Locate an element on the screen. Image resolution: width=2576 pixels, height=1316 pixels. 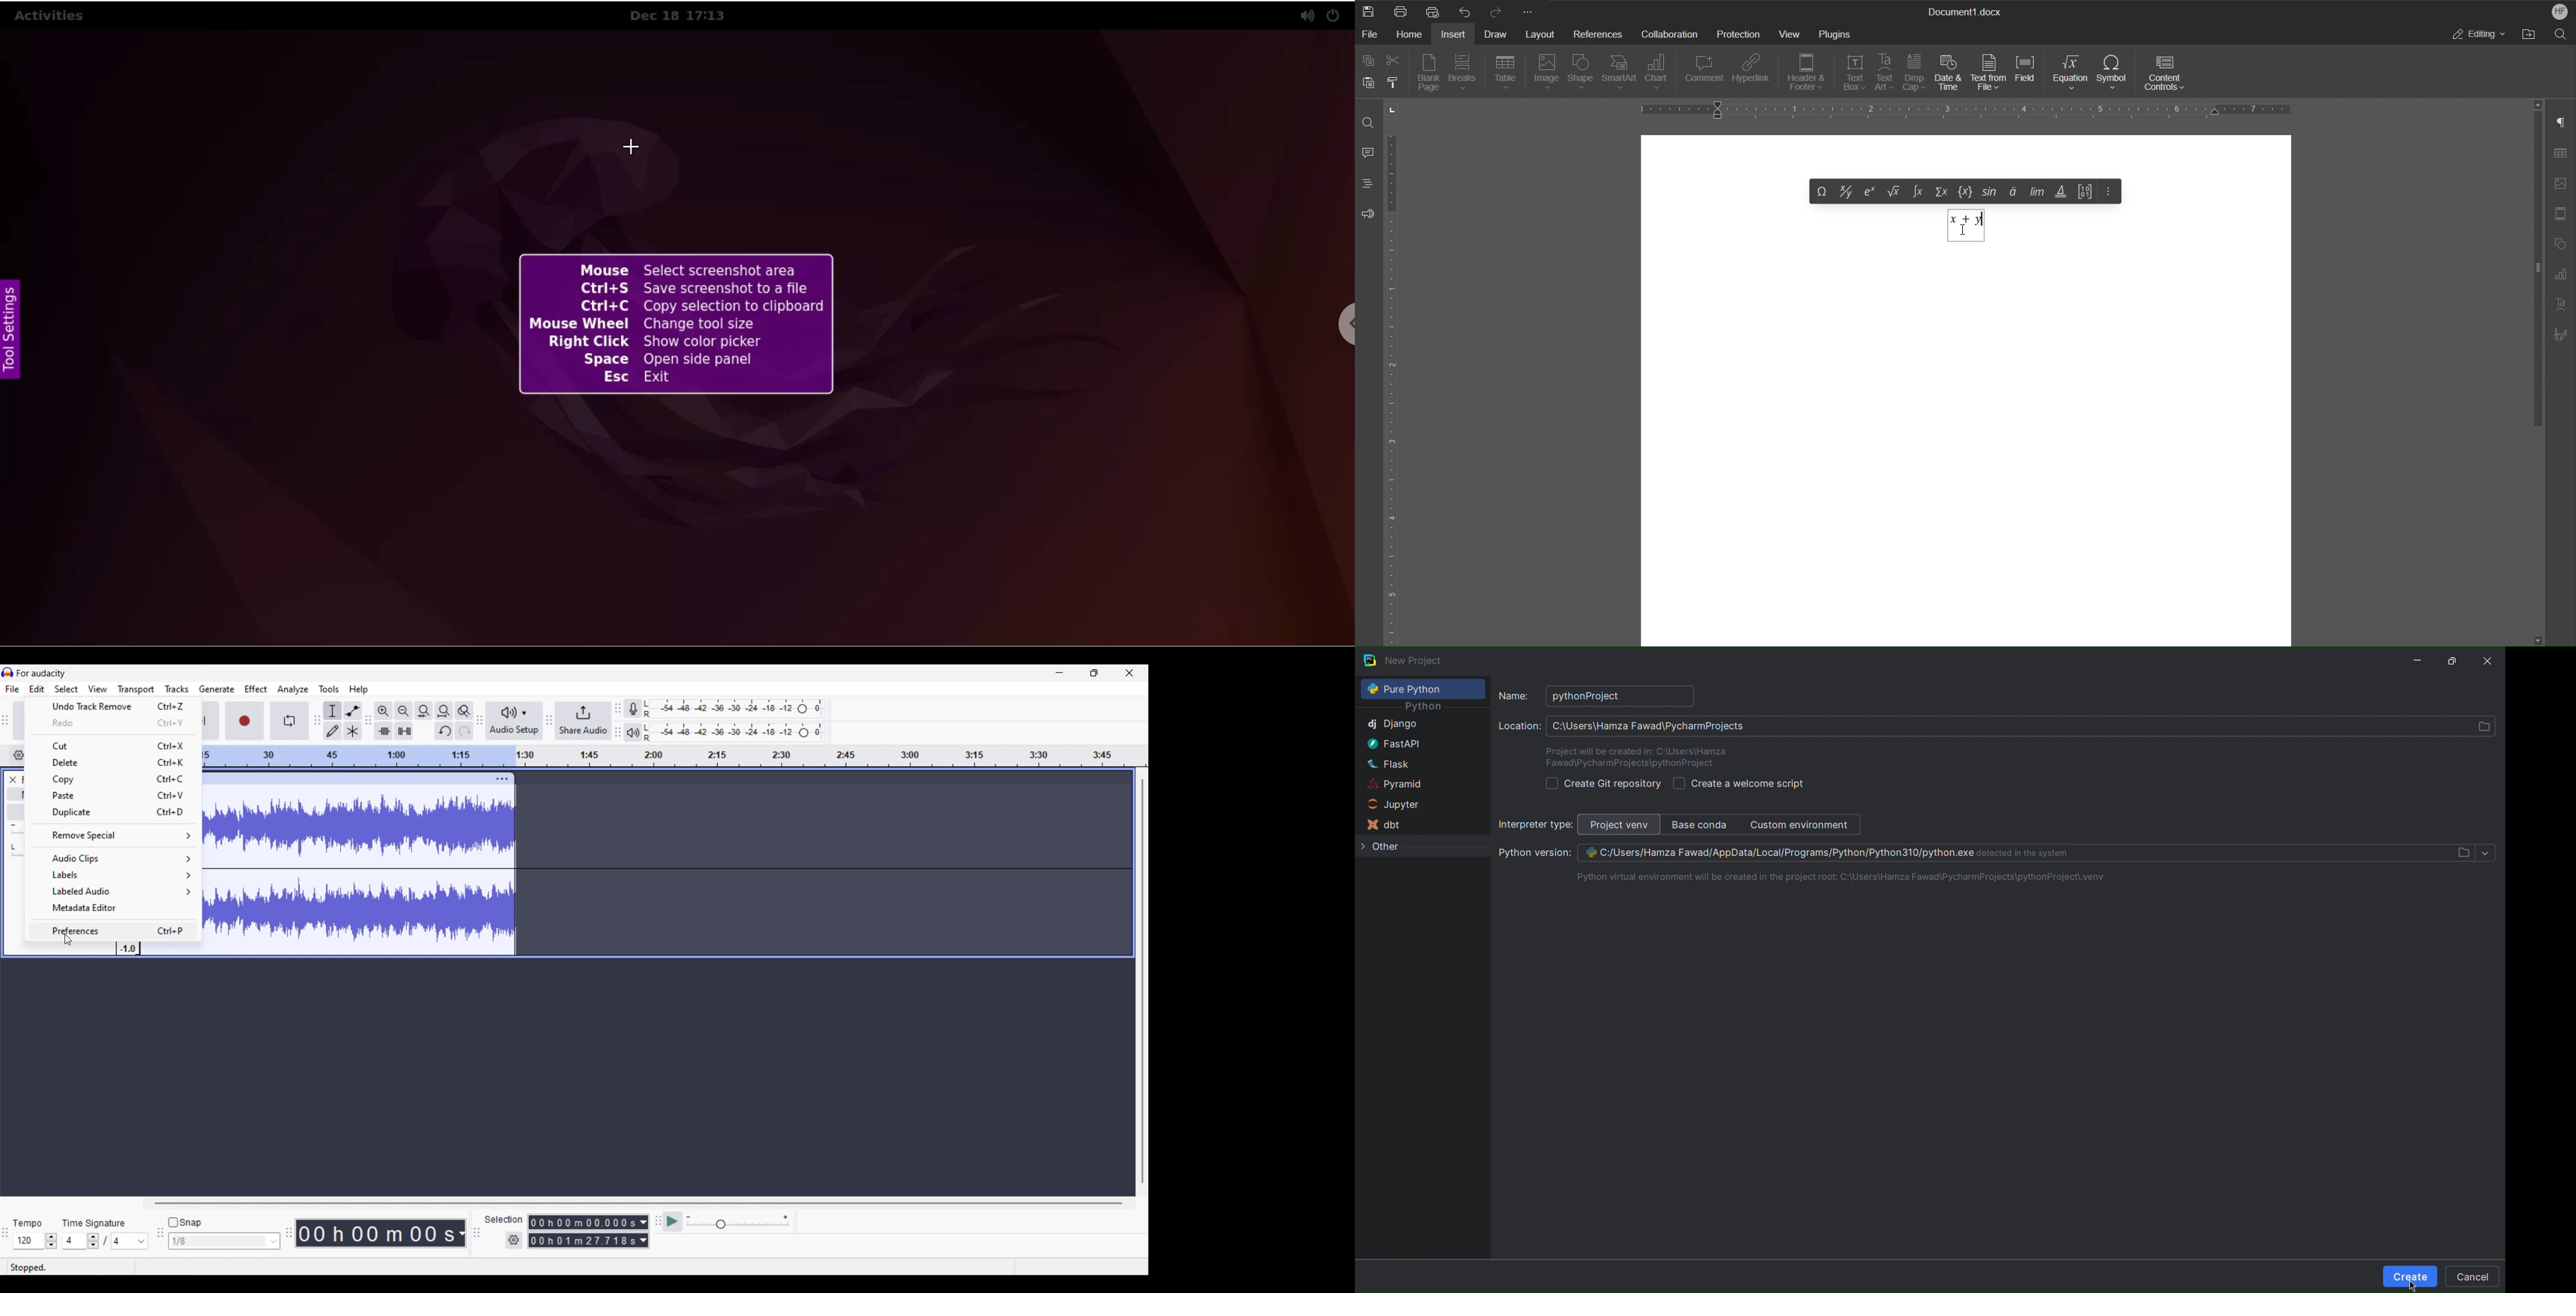
Custom environment is located at coordinates (1803, 825).